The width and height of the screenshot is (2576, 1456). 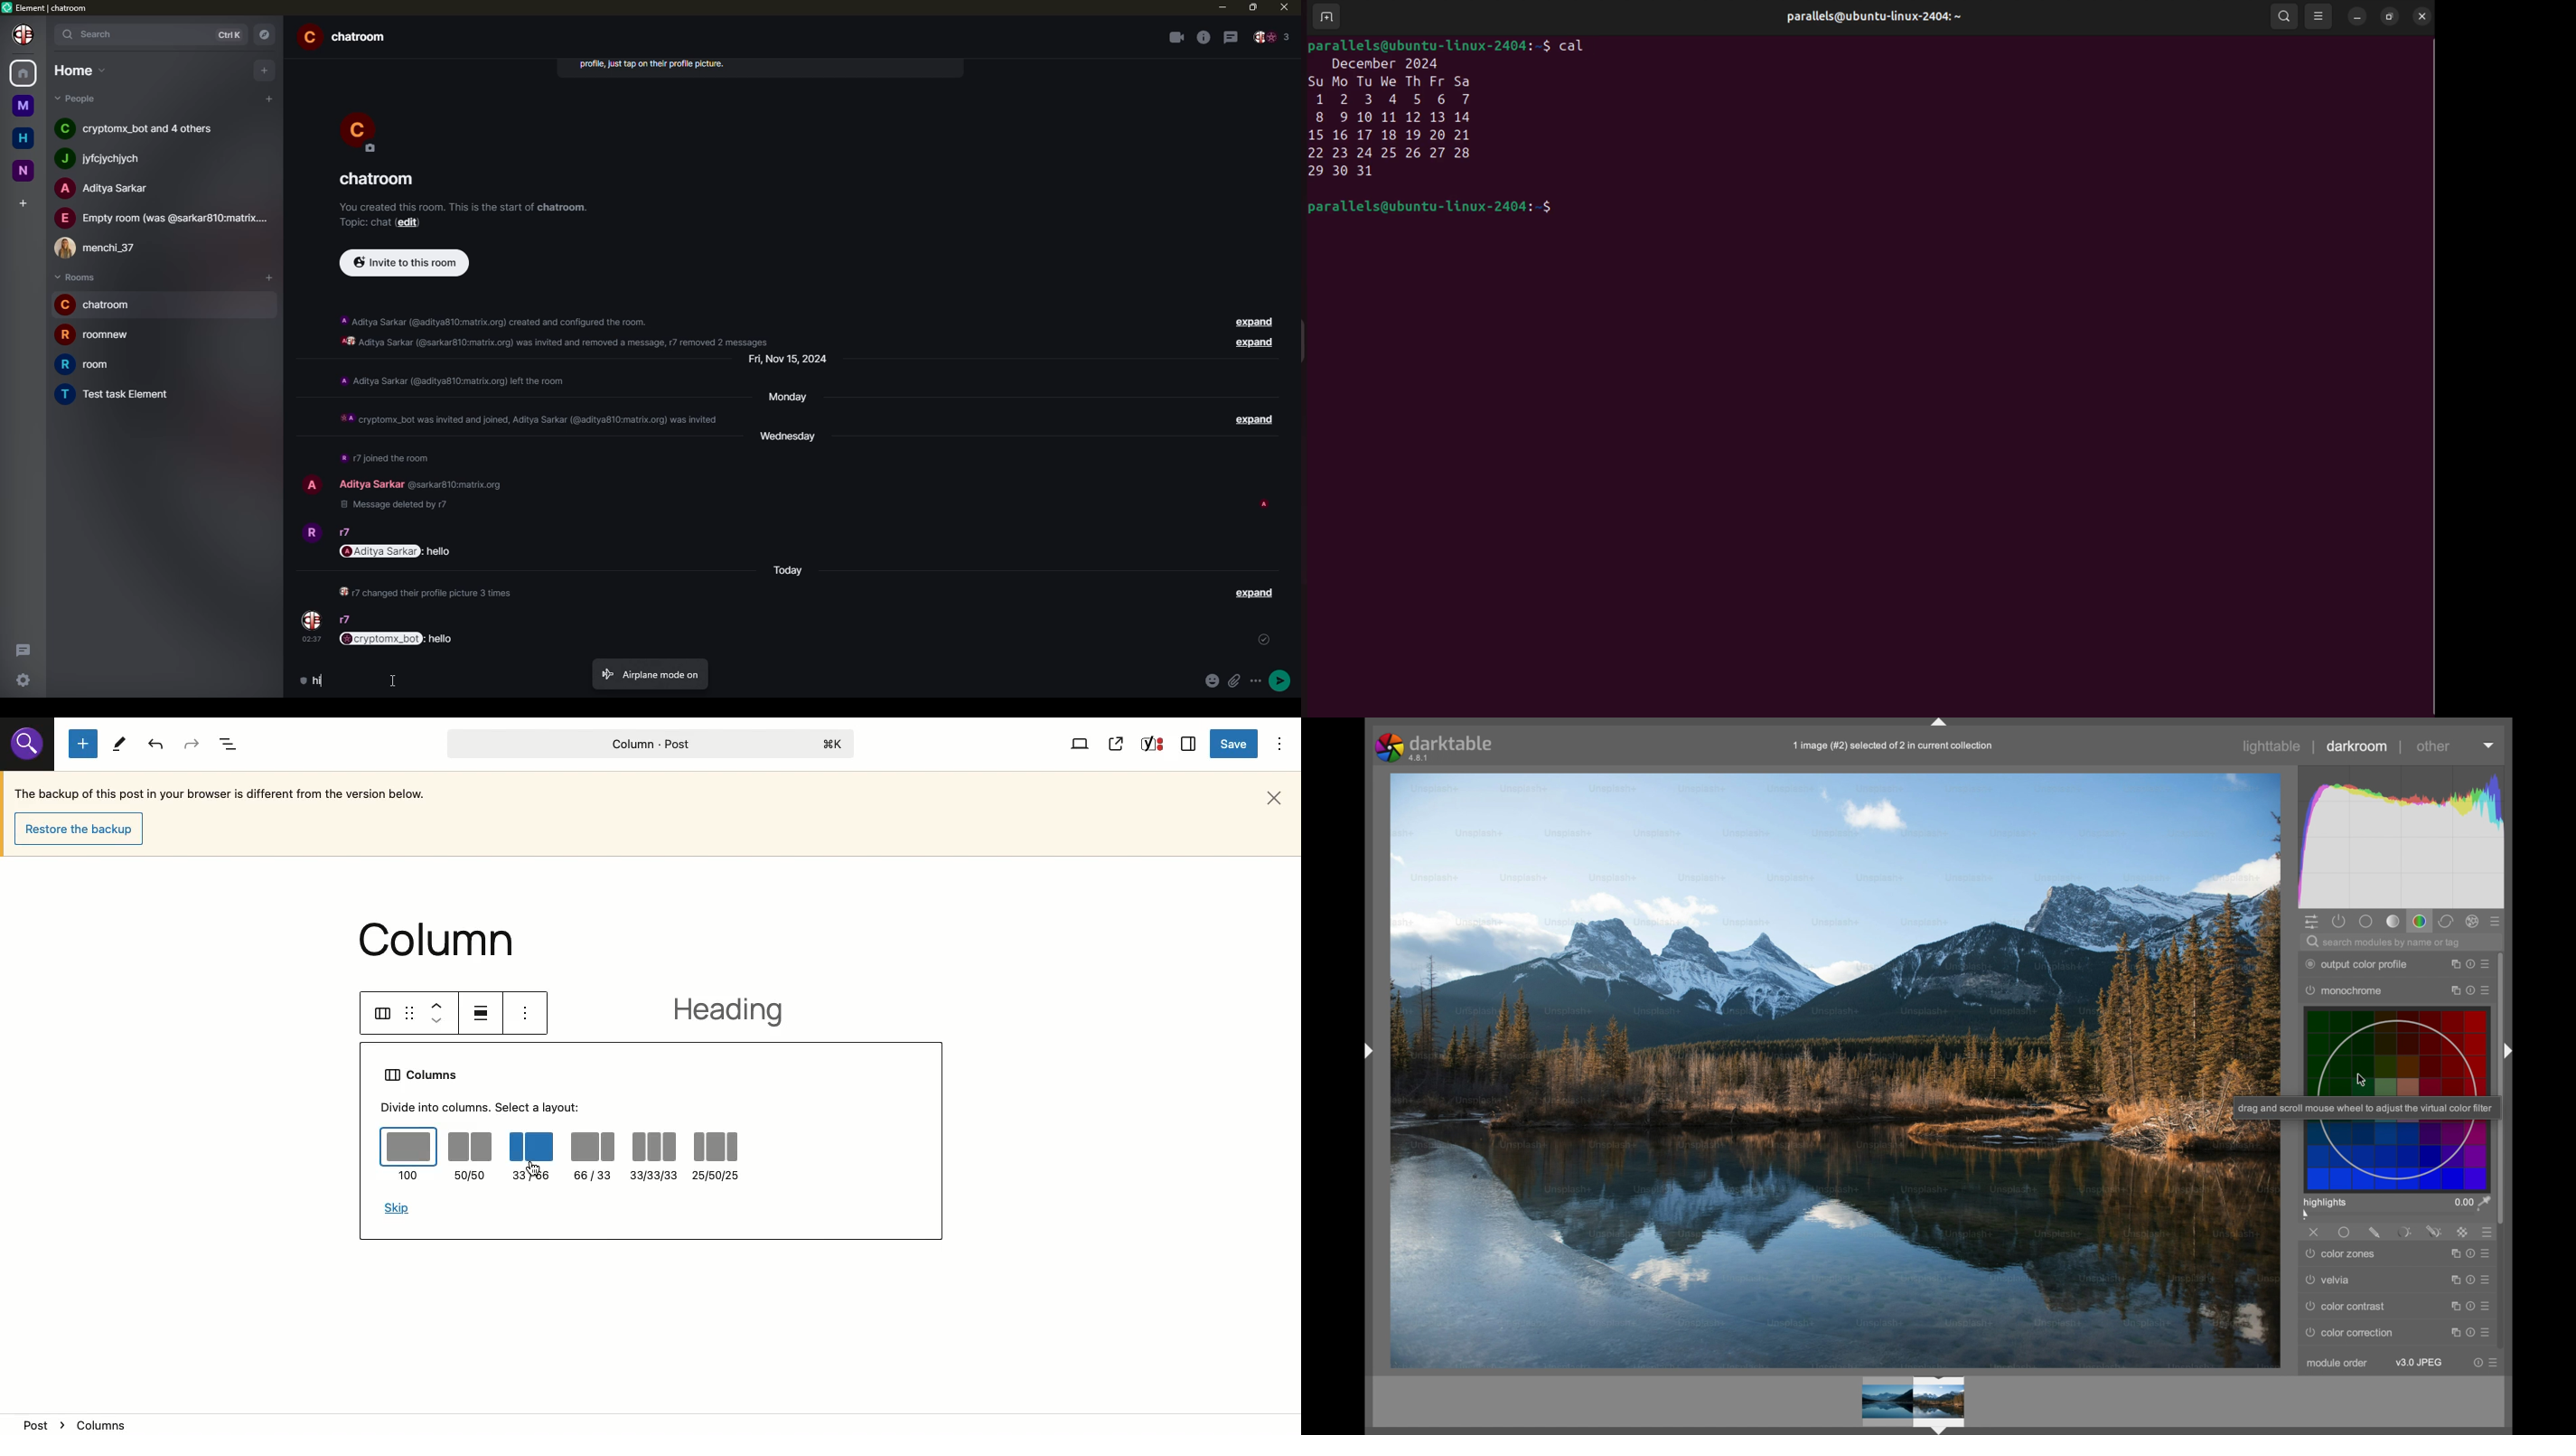 I want to click on day, so click(x=789, y=399).